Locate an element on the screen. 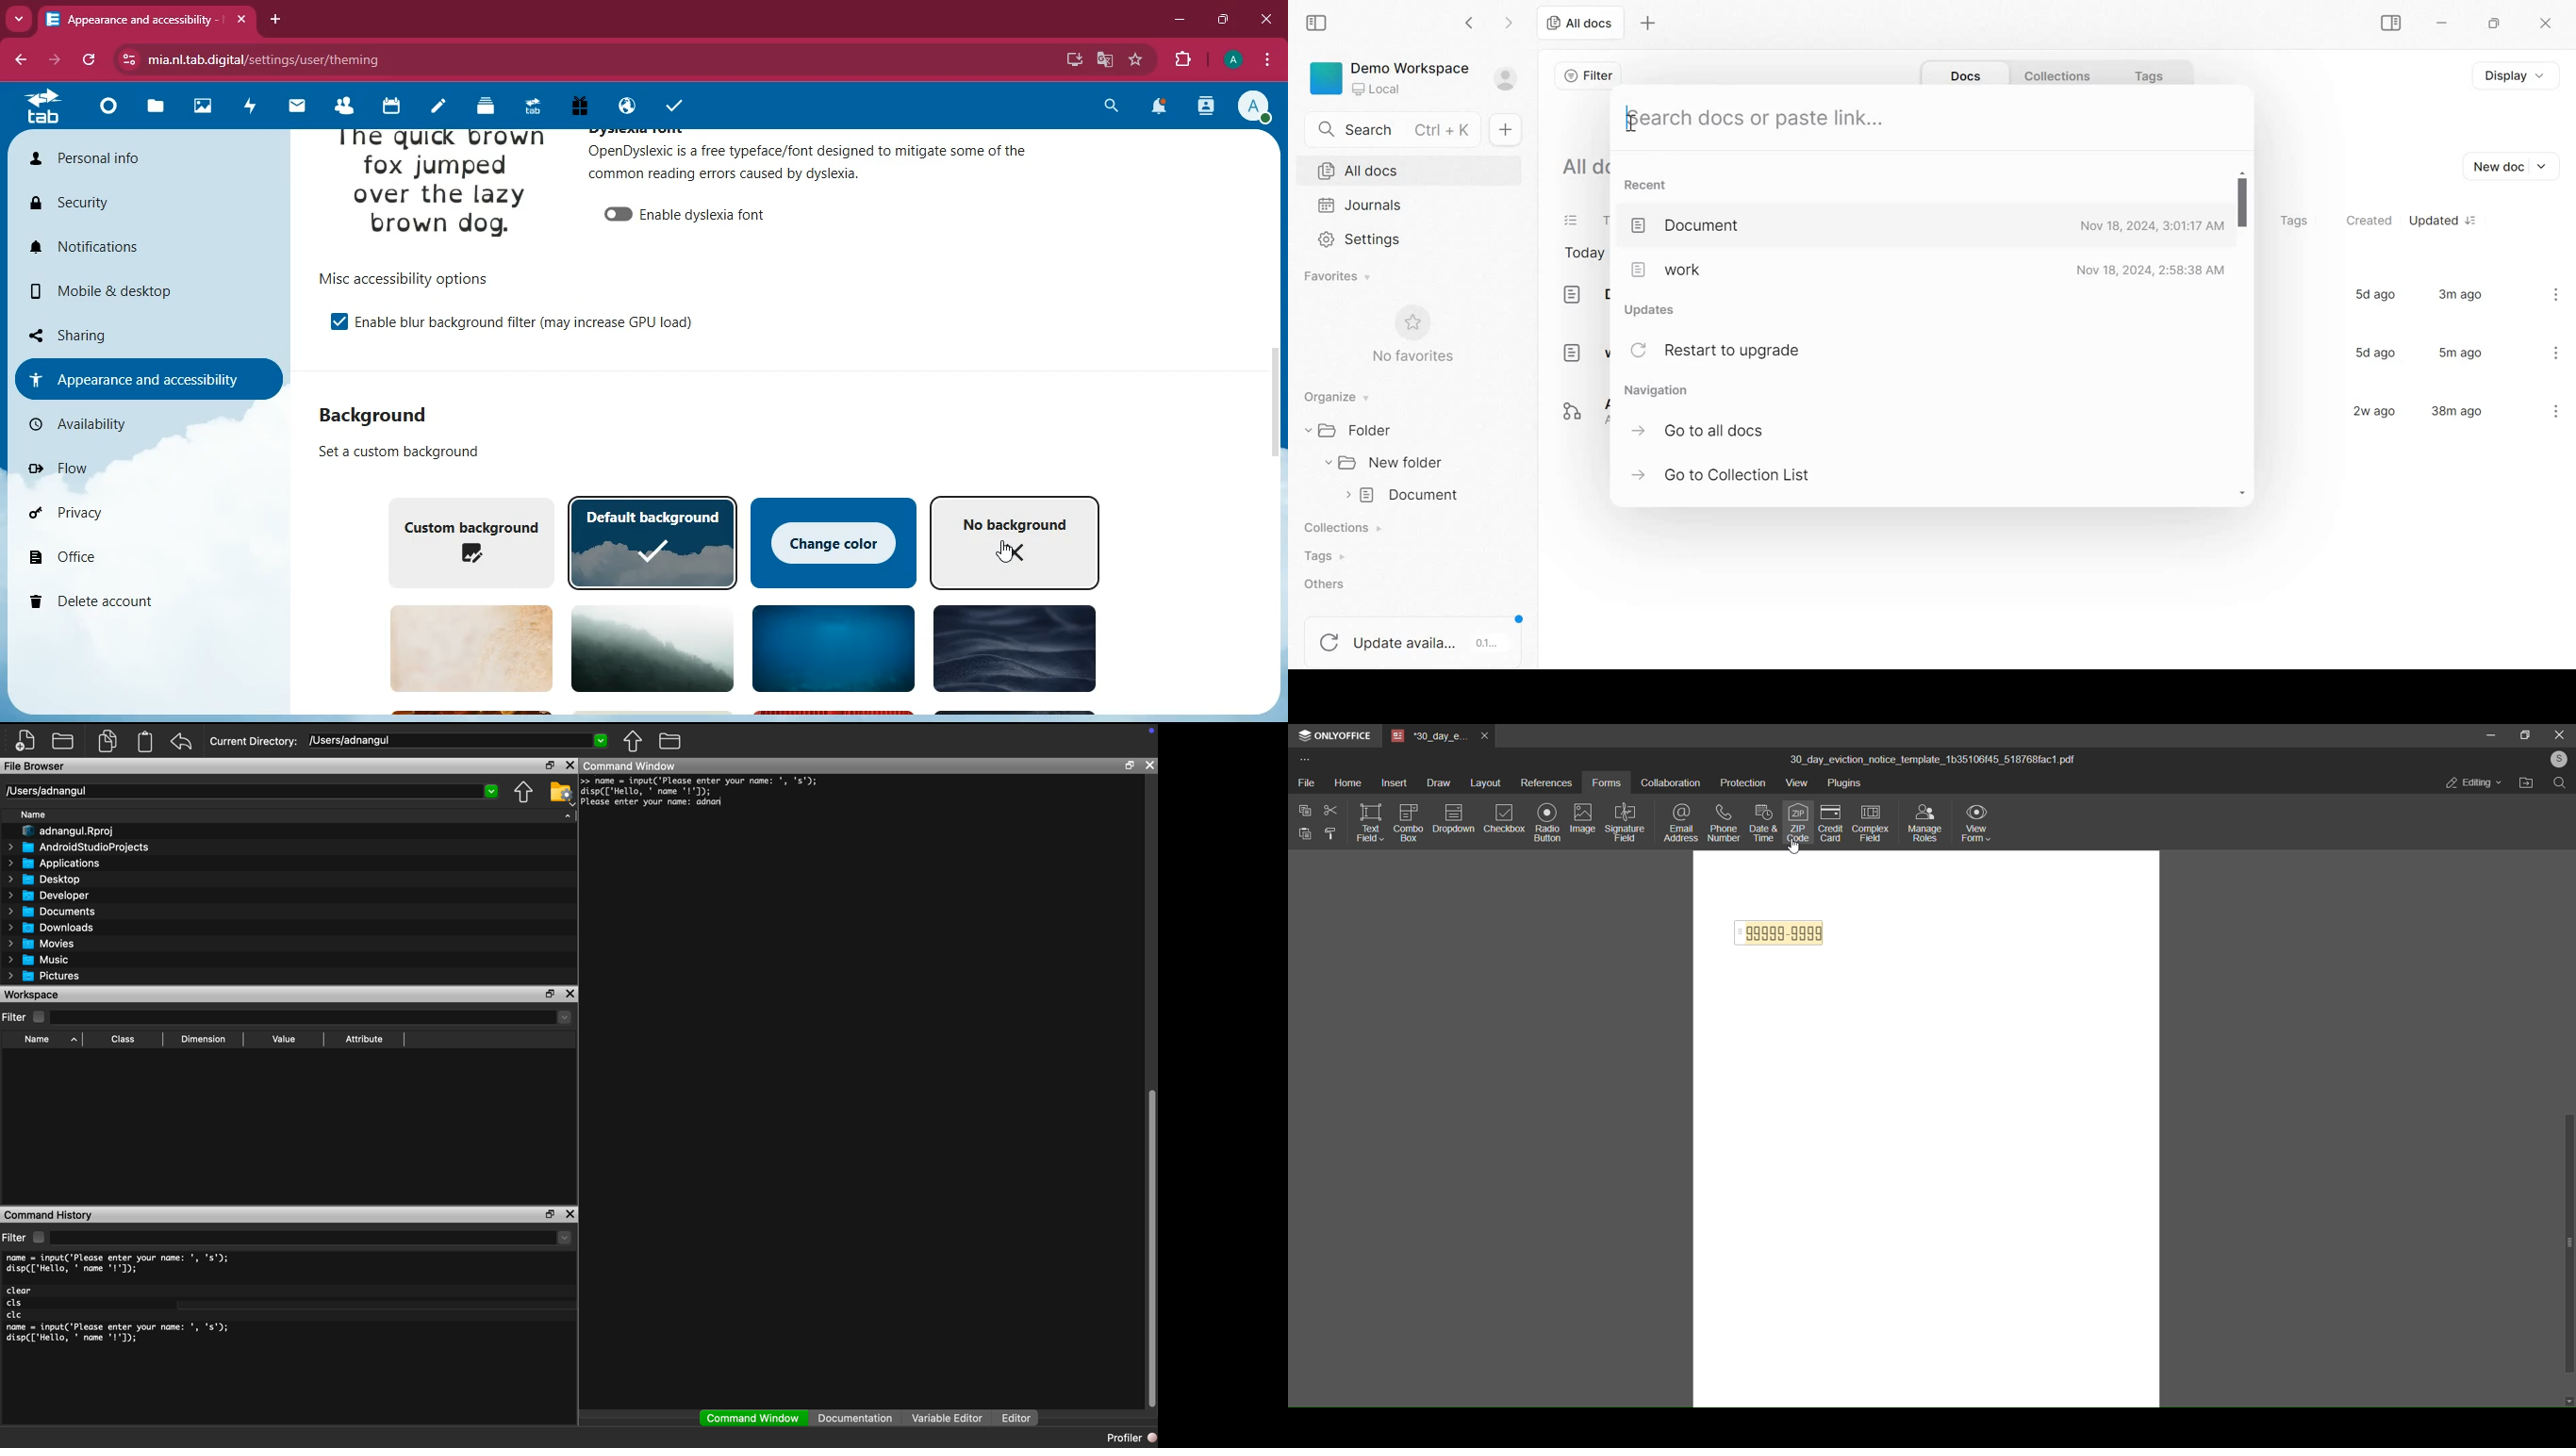 The height and width of the screenshot is (1456, 2576). options is located at coordinates (402, 278).